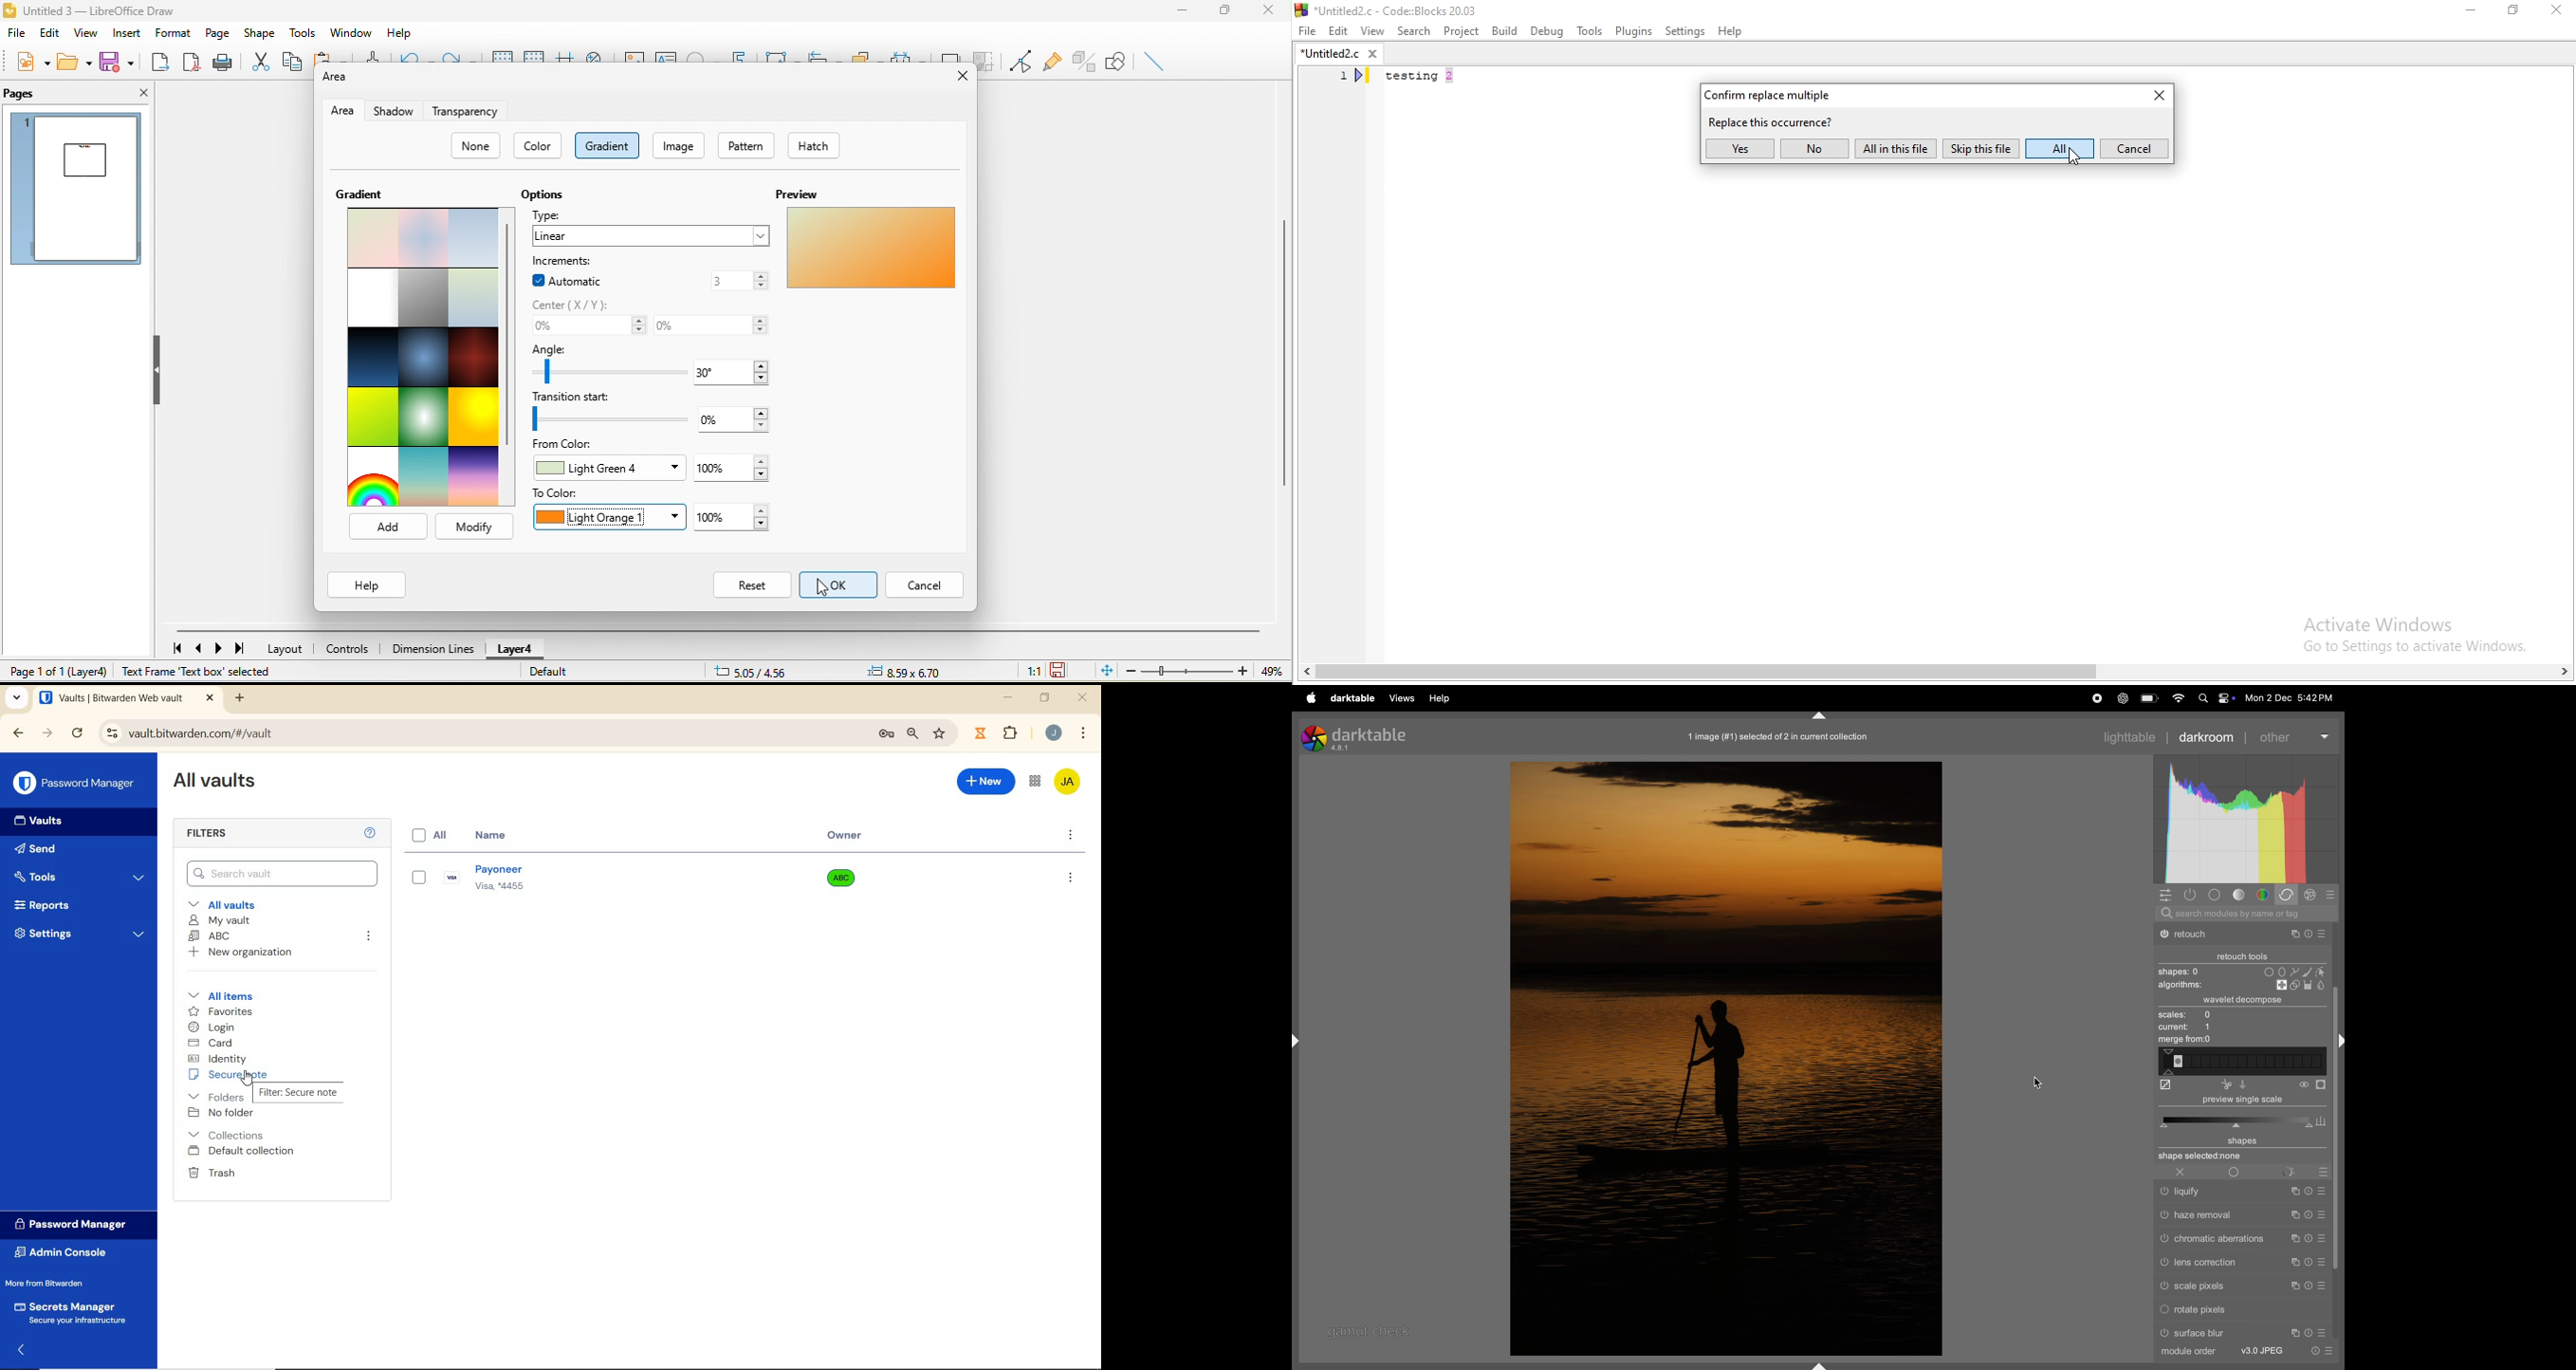 This screenshot has width=2576, height=1372. What do you see at coordinates (514, 652) in the screenshot?
I see `layer 4` at bounding box center [514, 652].